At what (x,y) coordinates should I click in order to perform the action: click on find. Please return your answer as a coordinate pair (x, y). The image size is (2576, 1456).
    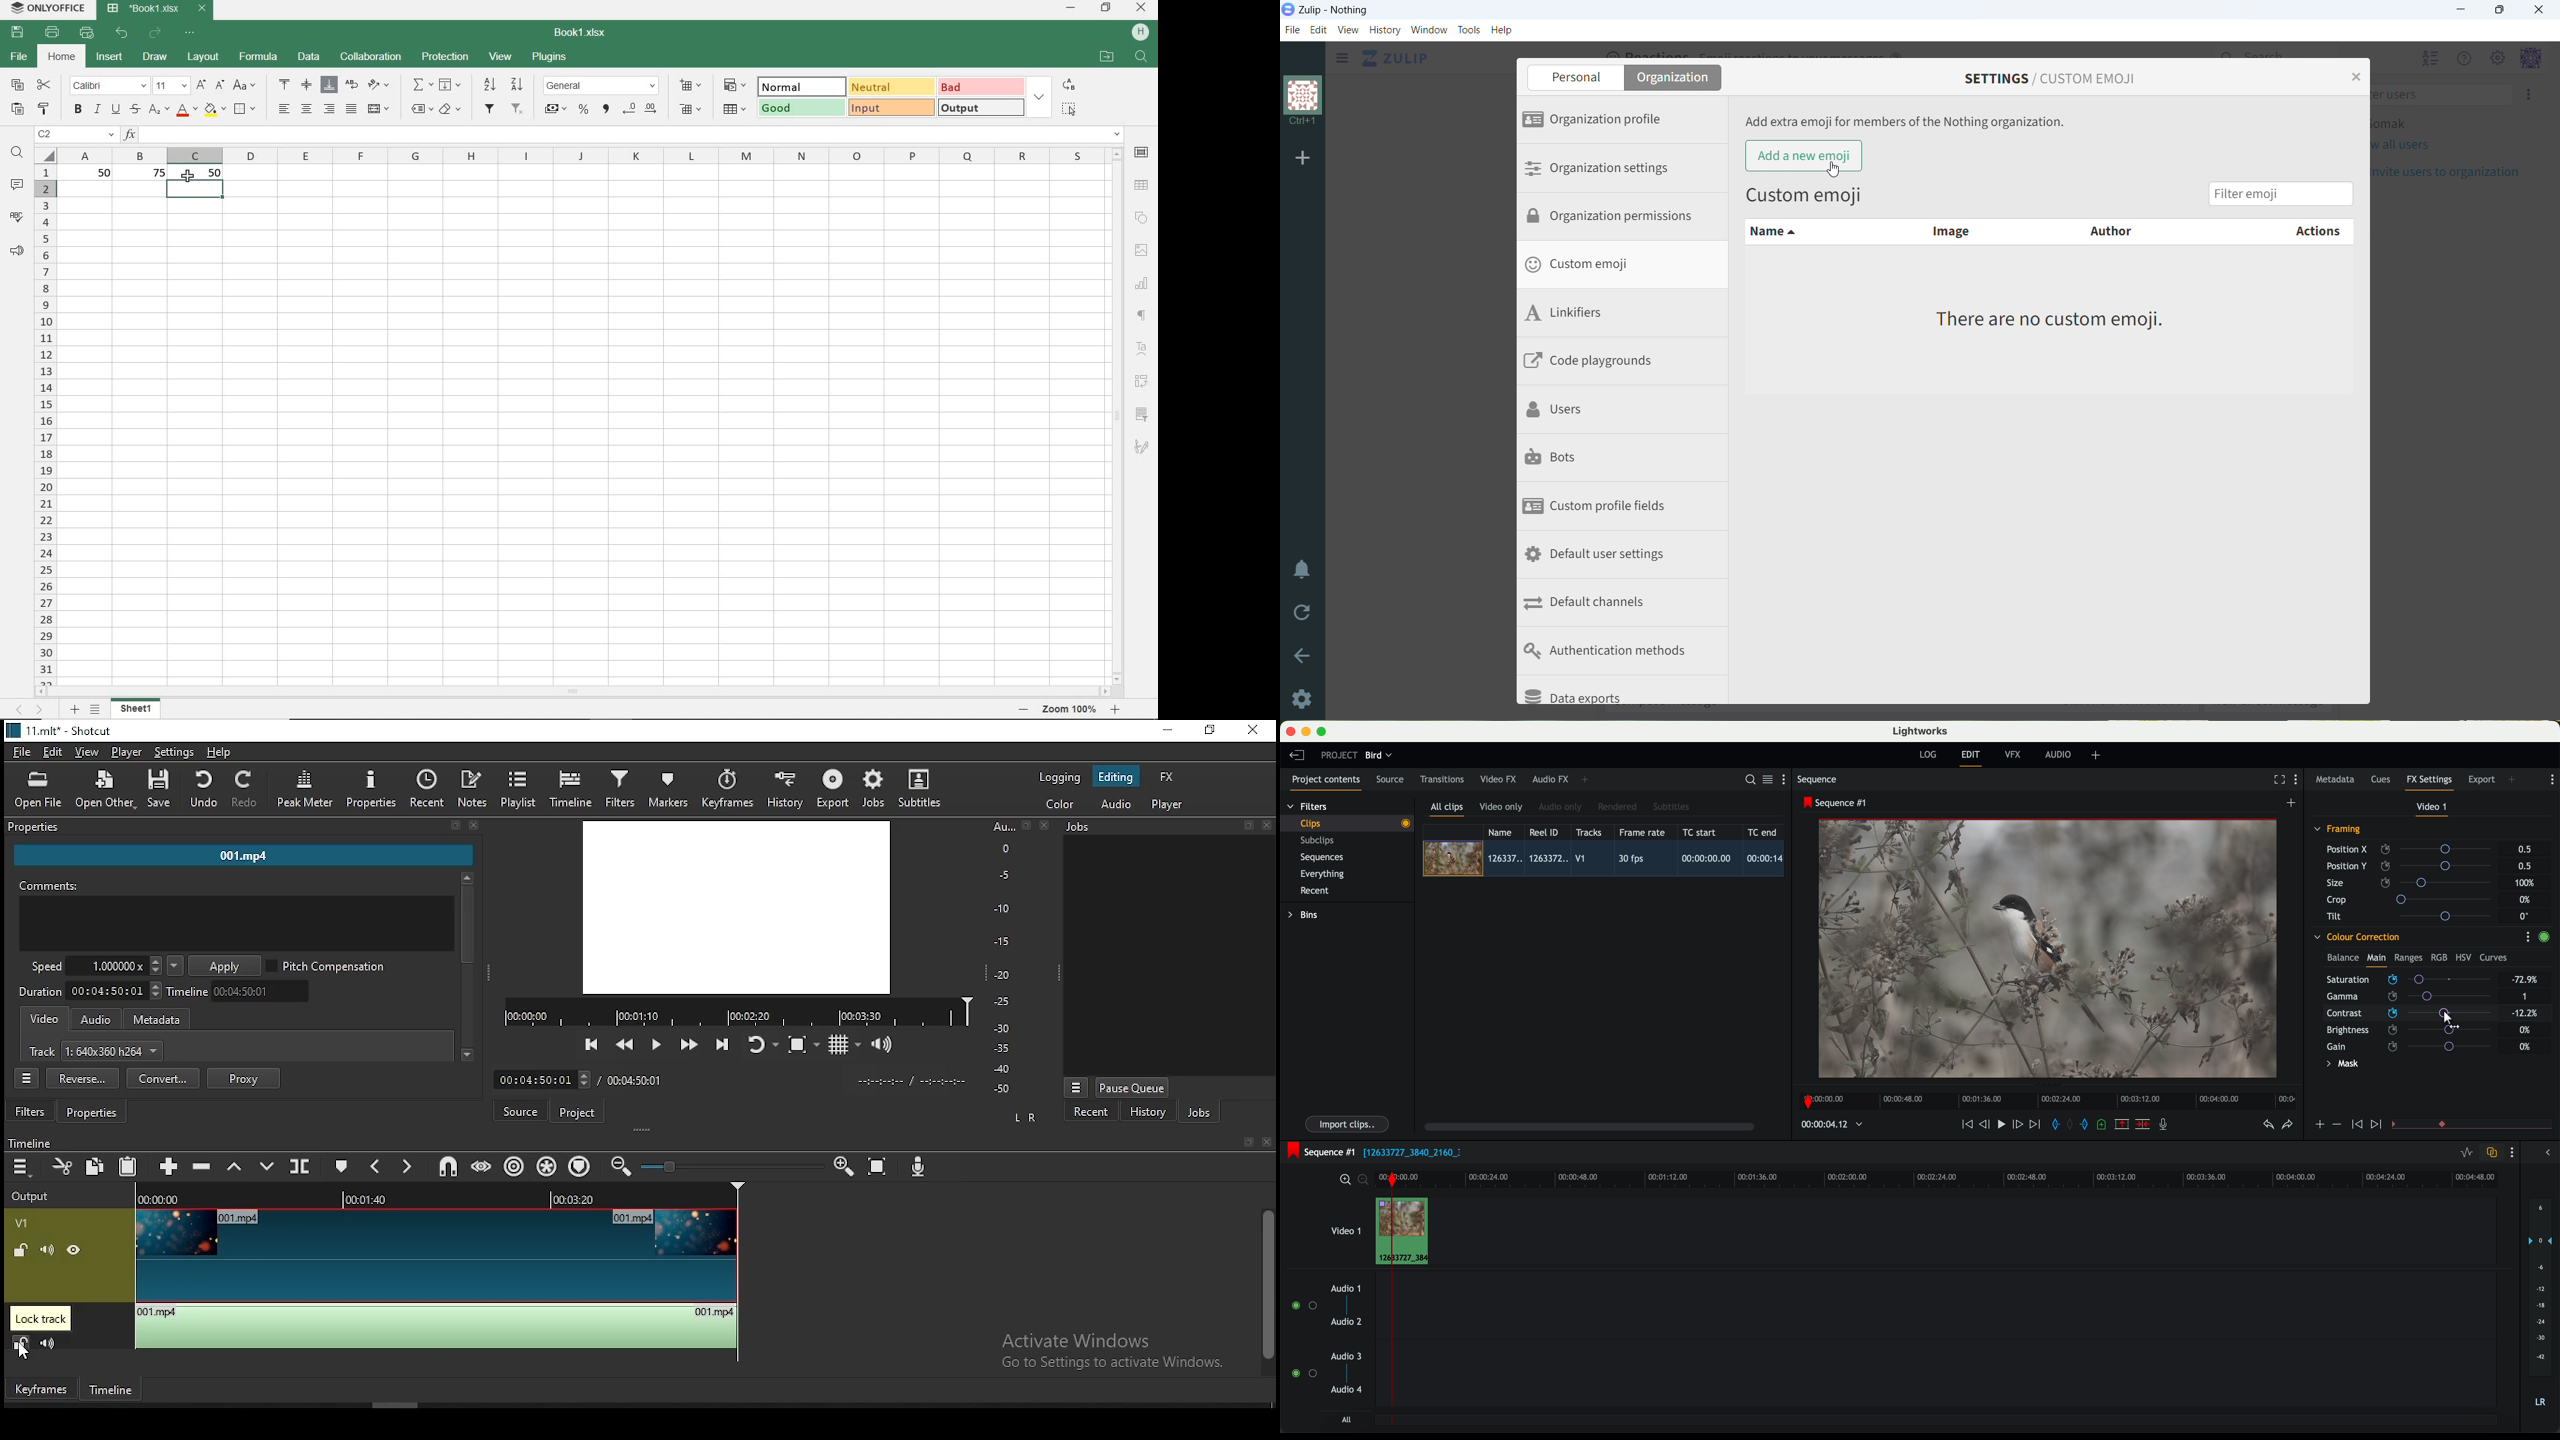
    Looking at the image, I should click on (1141, 56).